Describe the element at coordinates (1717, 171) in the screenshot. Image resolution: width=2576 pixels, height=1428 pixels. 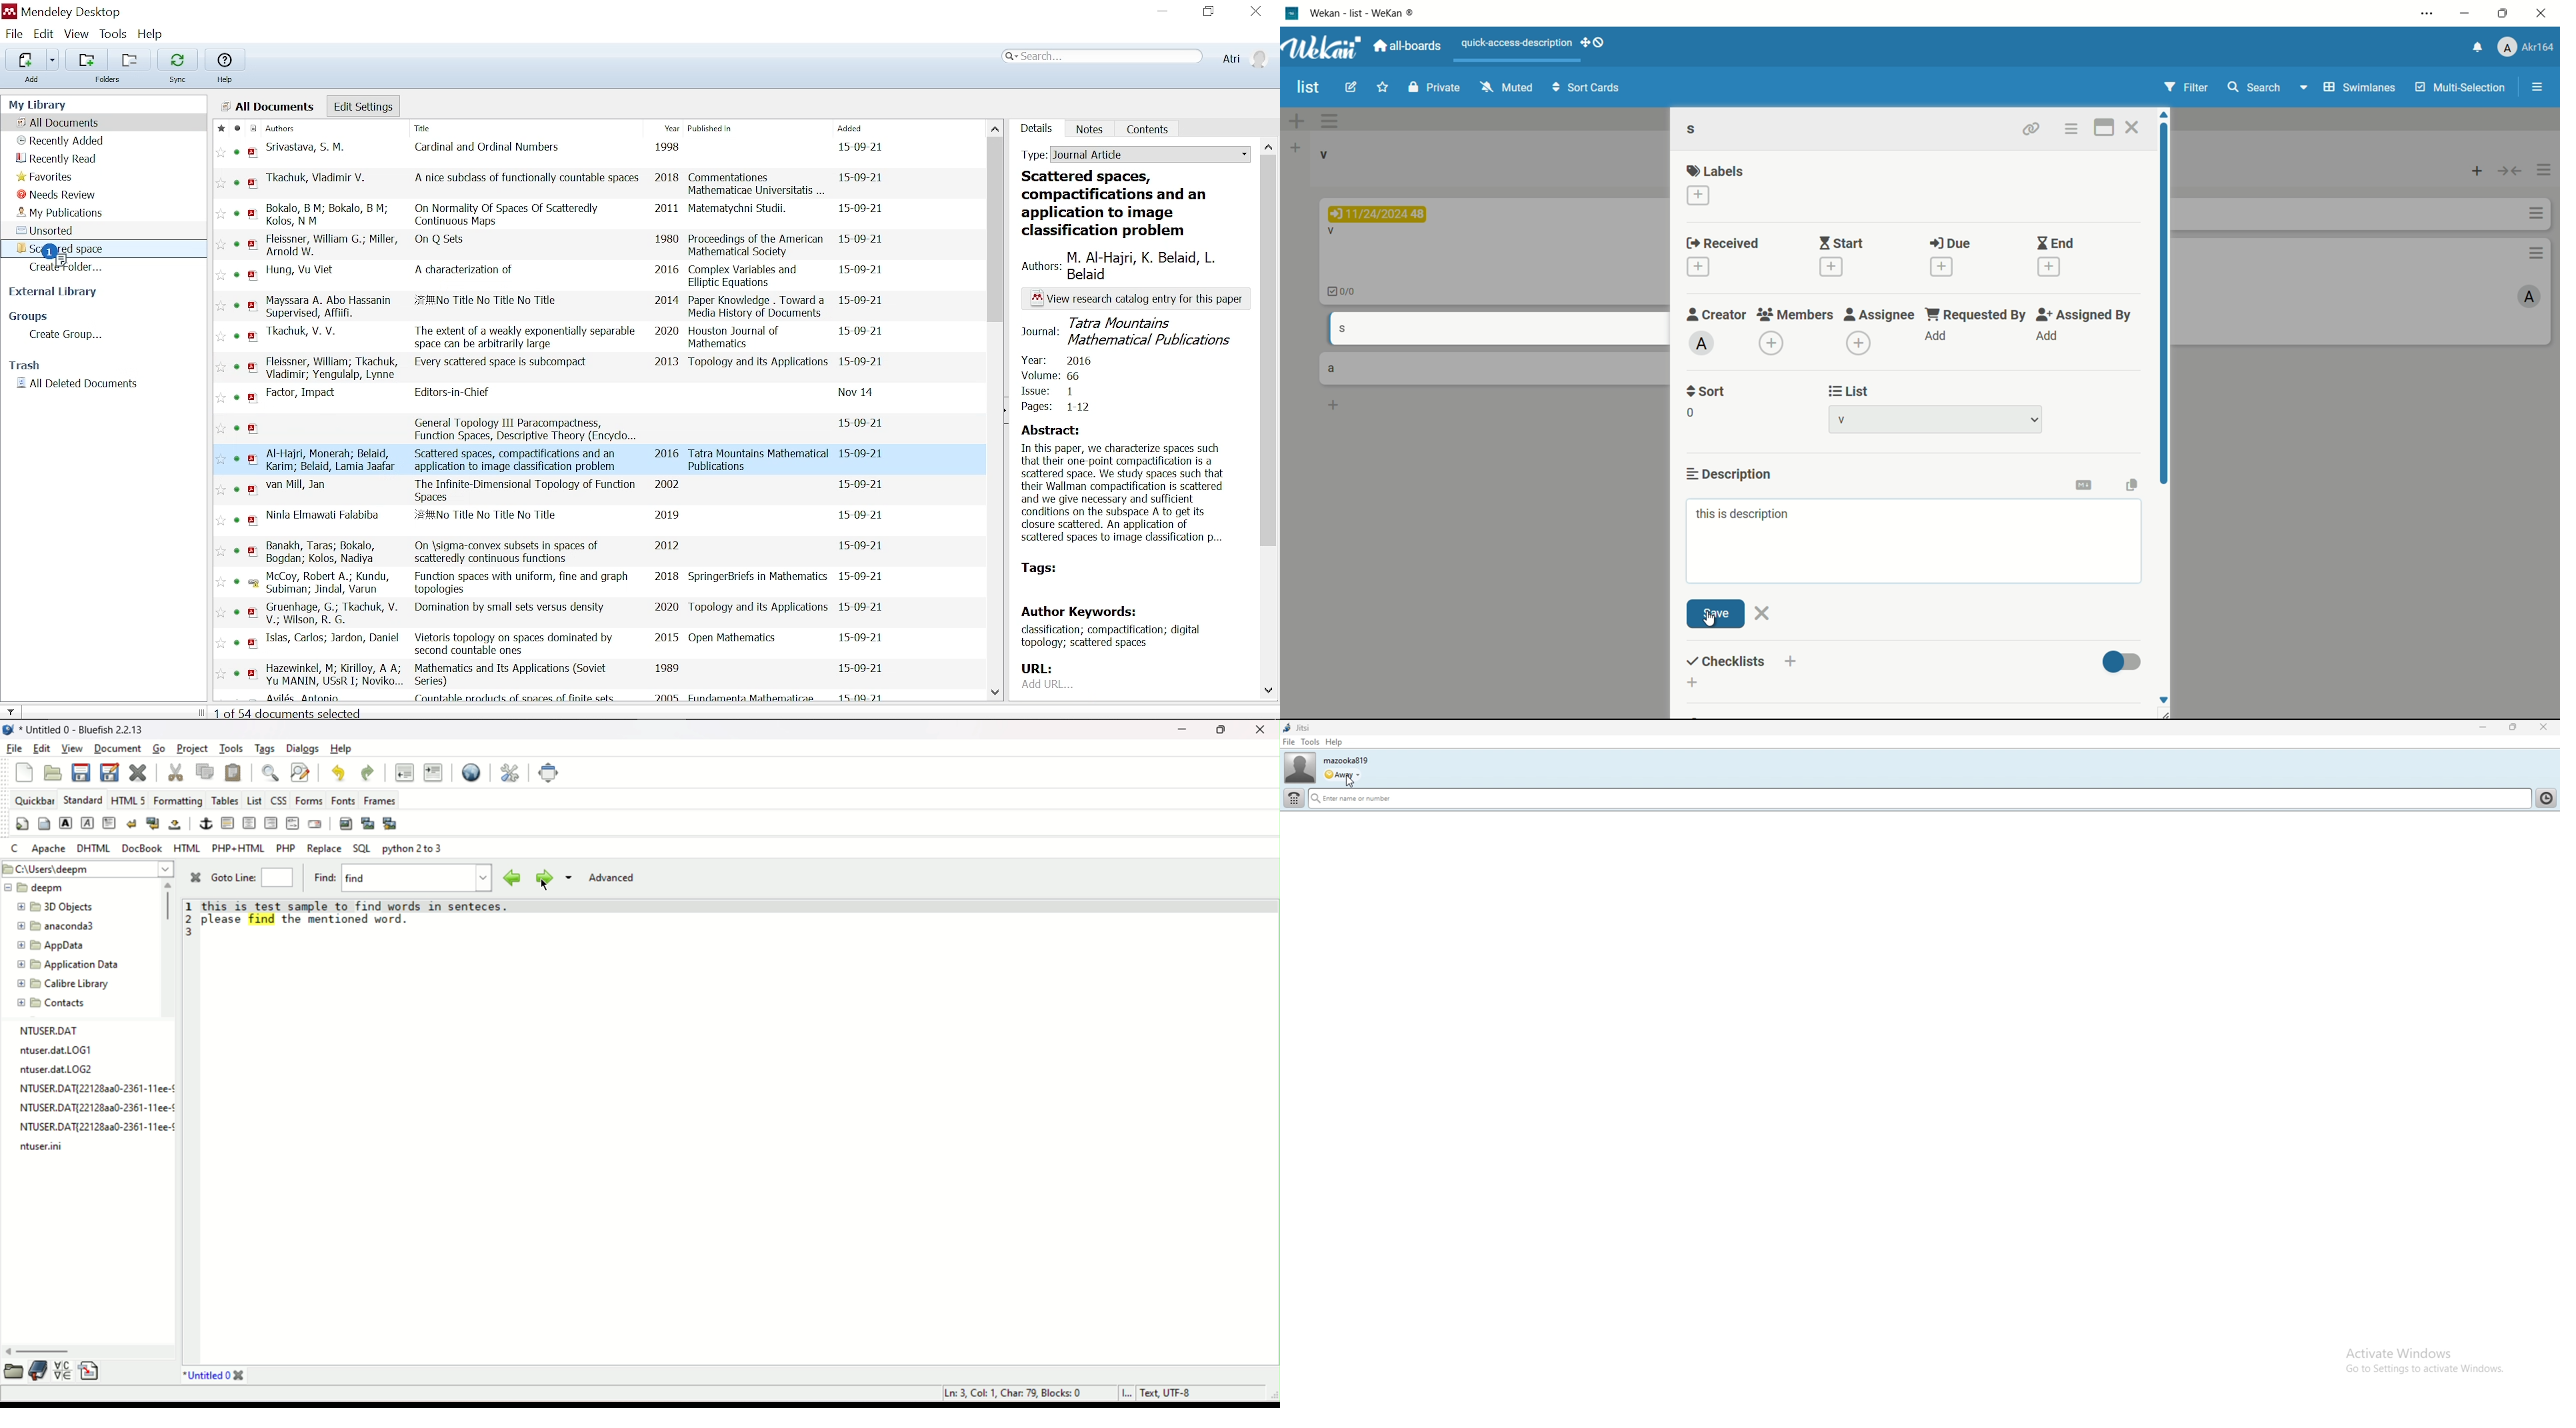
I see `labels` at that location.